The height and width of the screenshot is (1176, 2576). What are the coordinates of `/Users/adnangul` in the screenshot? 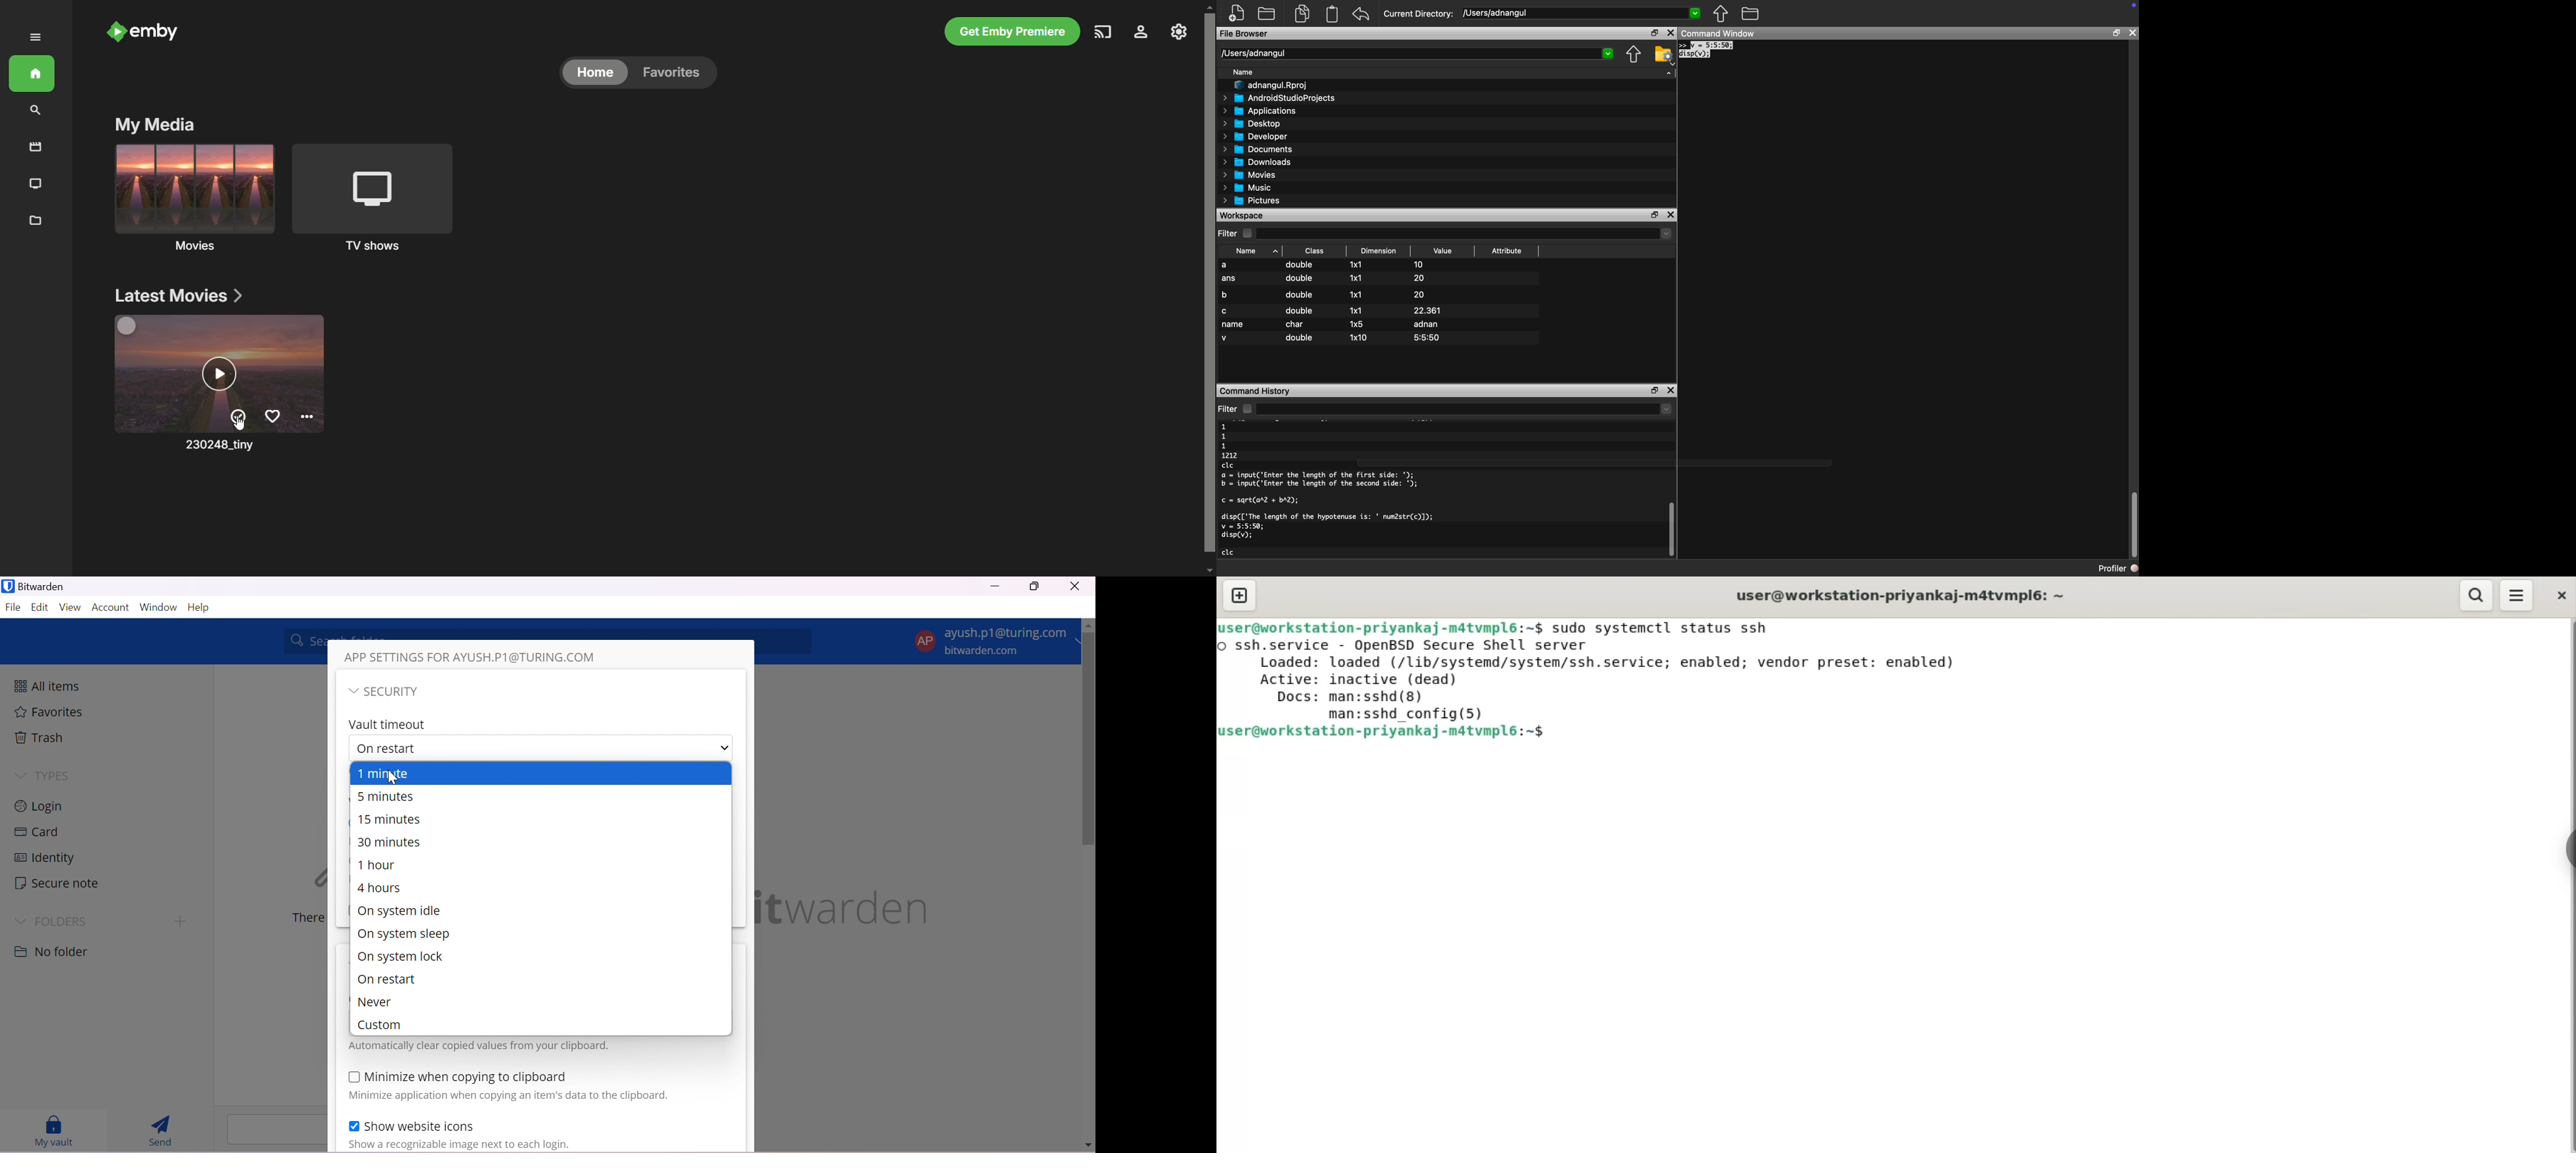 It's located at (1255, 53).